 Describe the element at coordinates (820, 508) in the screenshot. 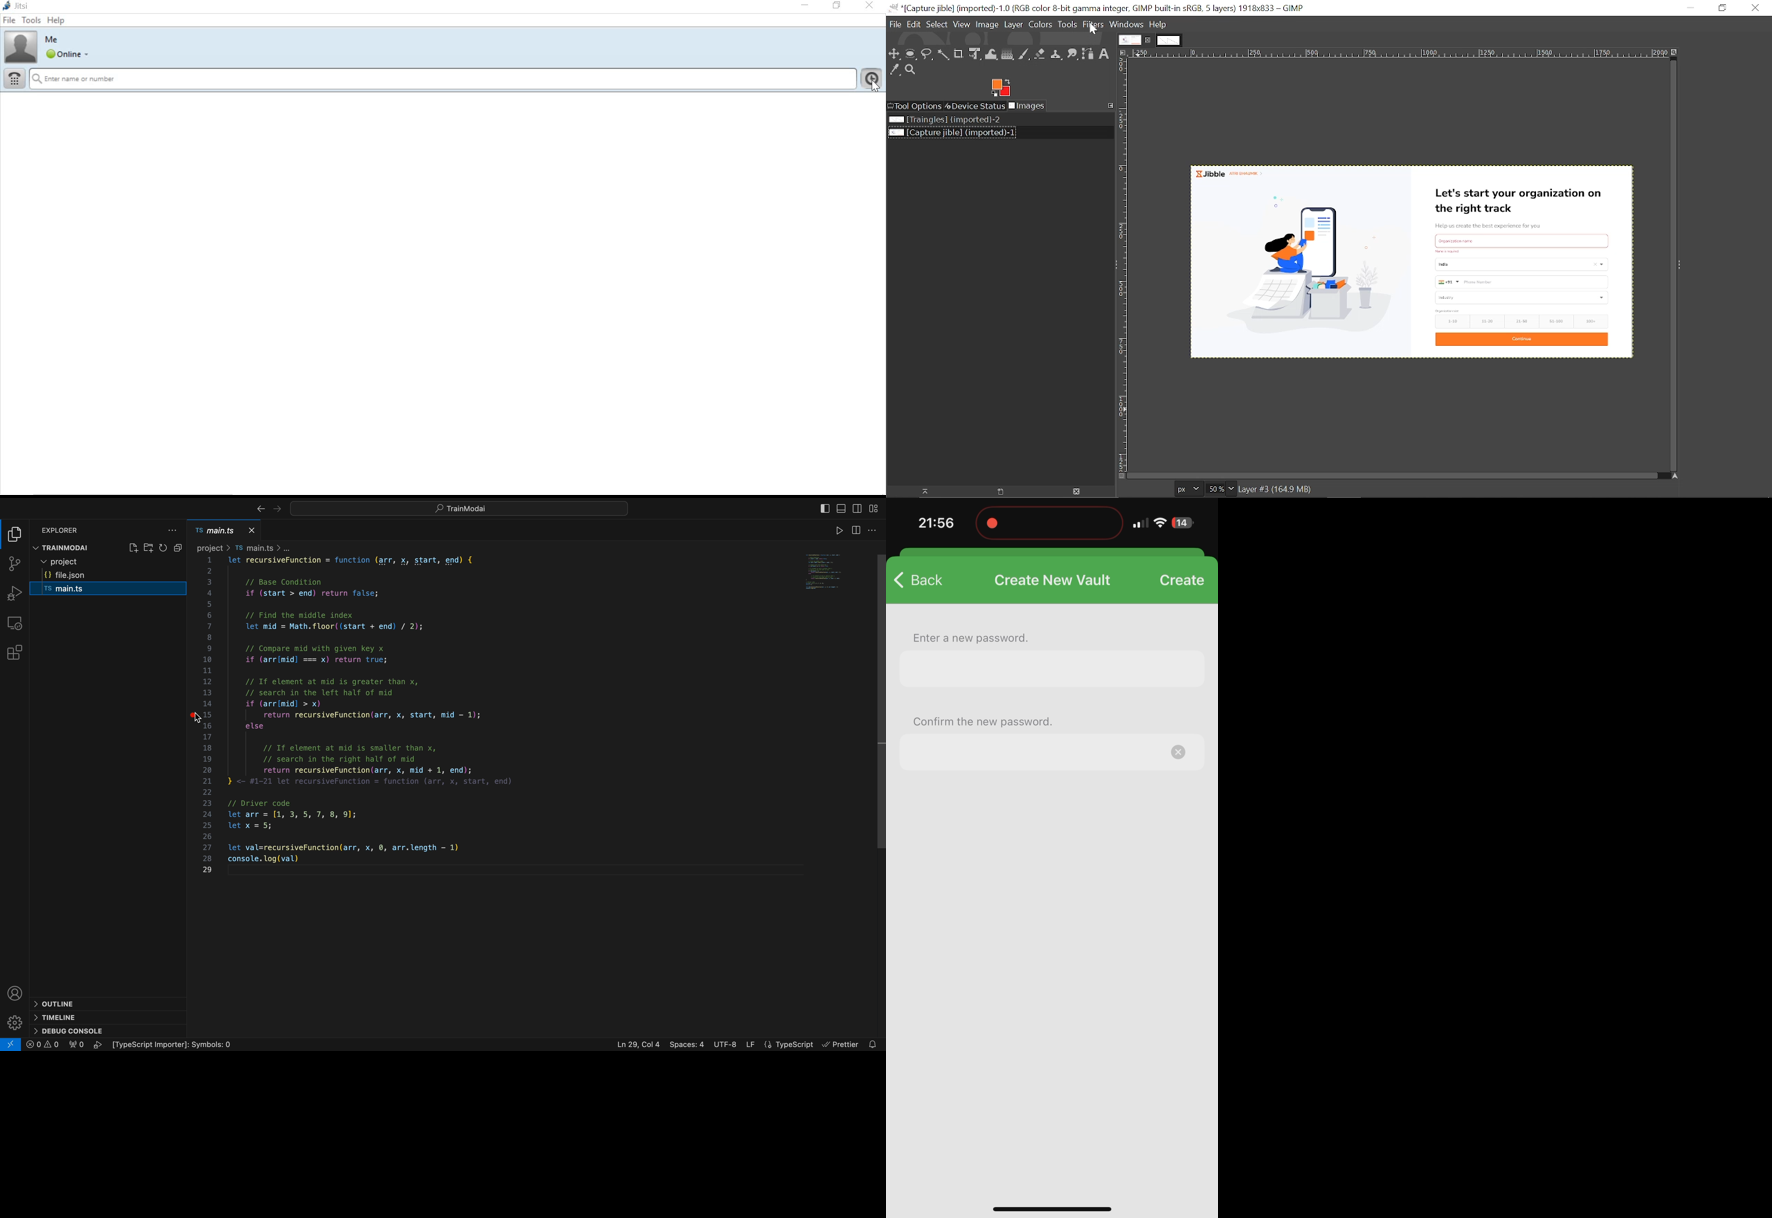

I see `side bar` at that location.